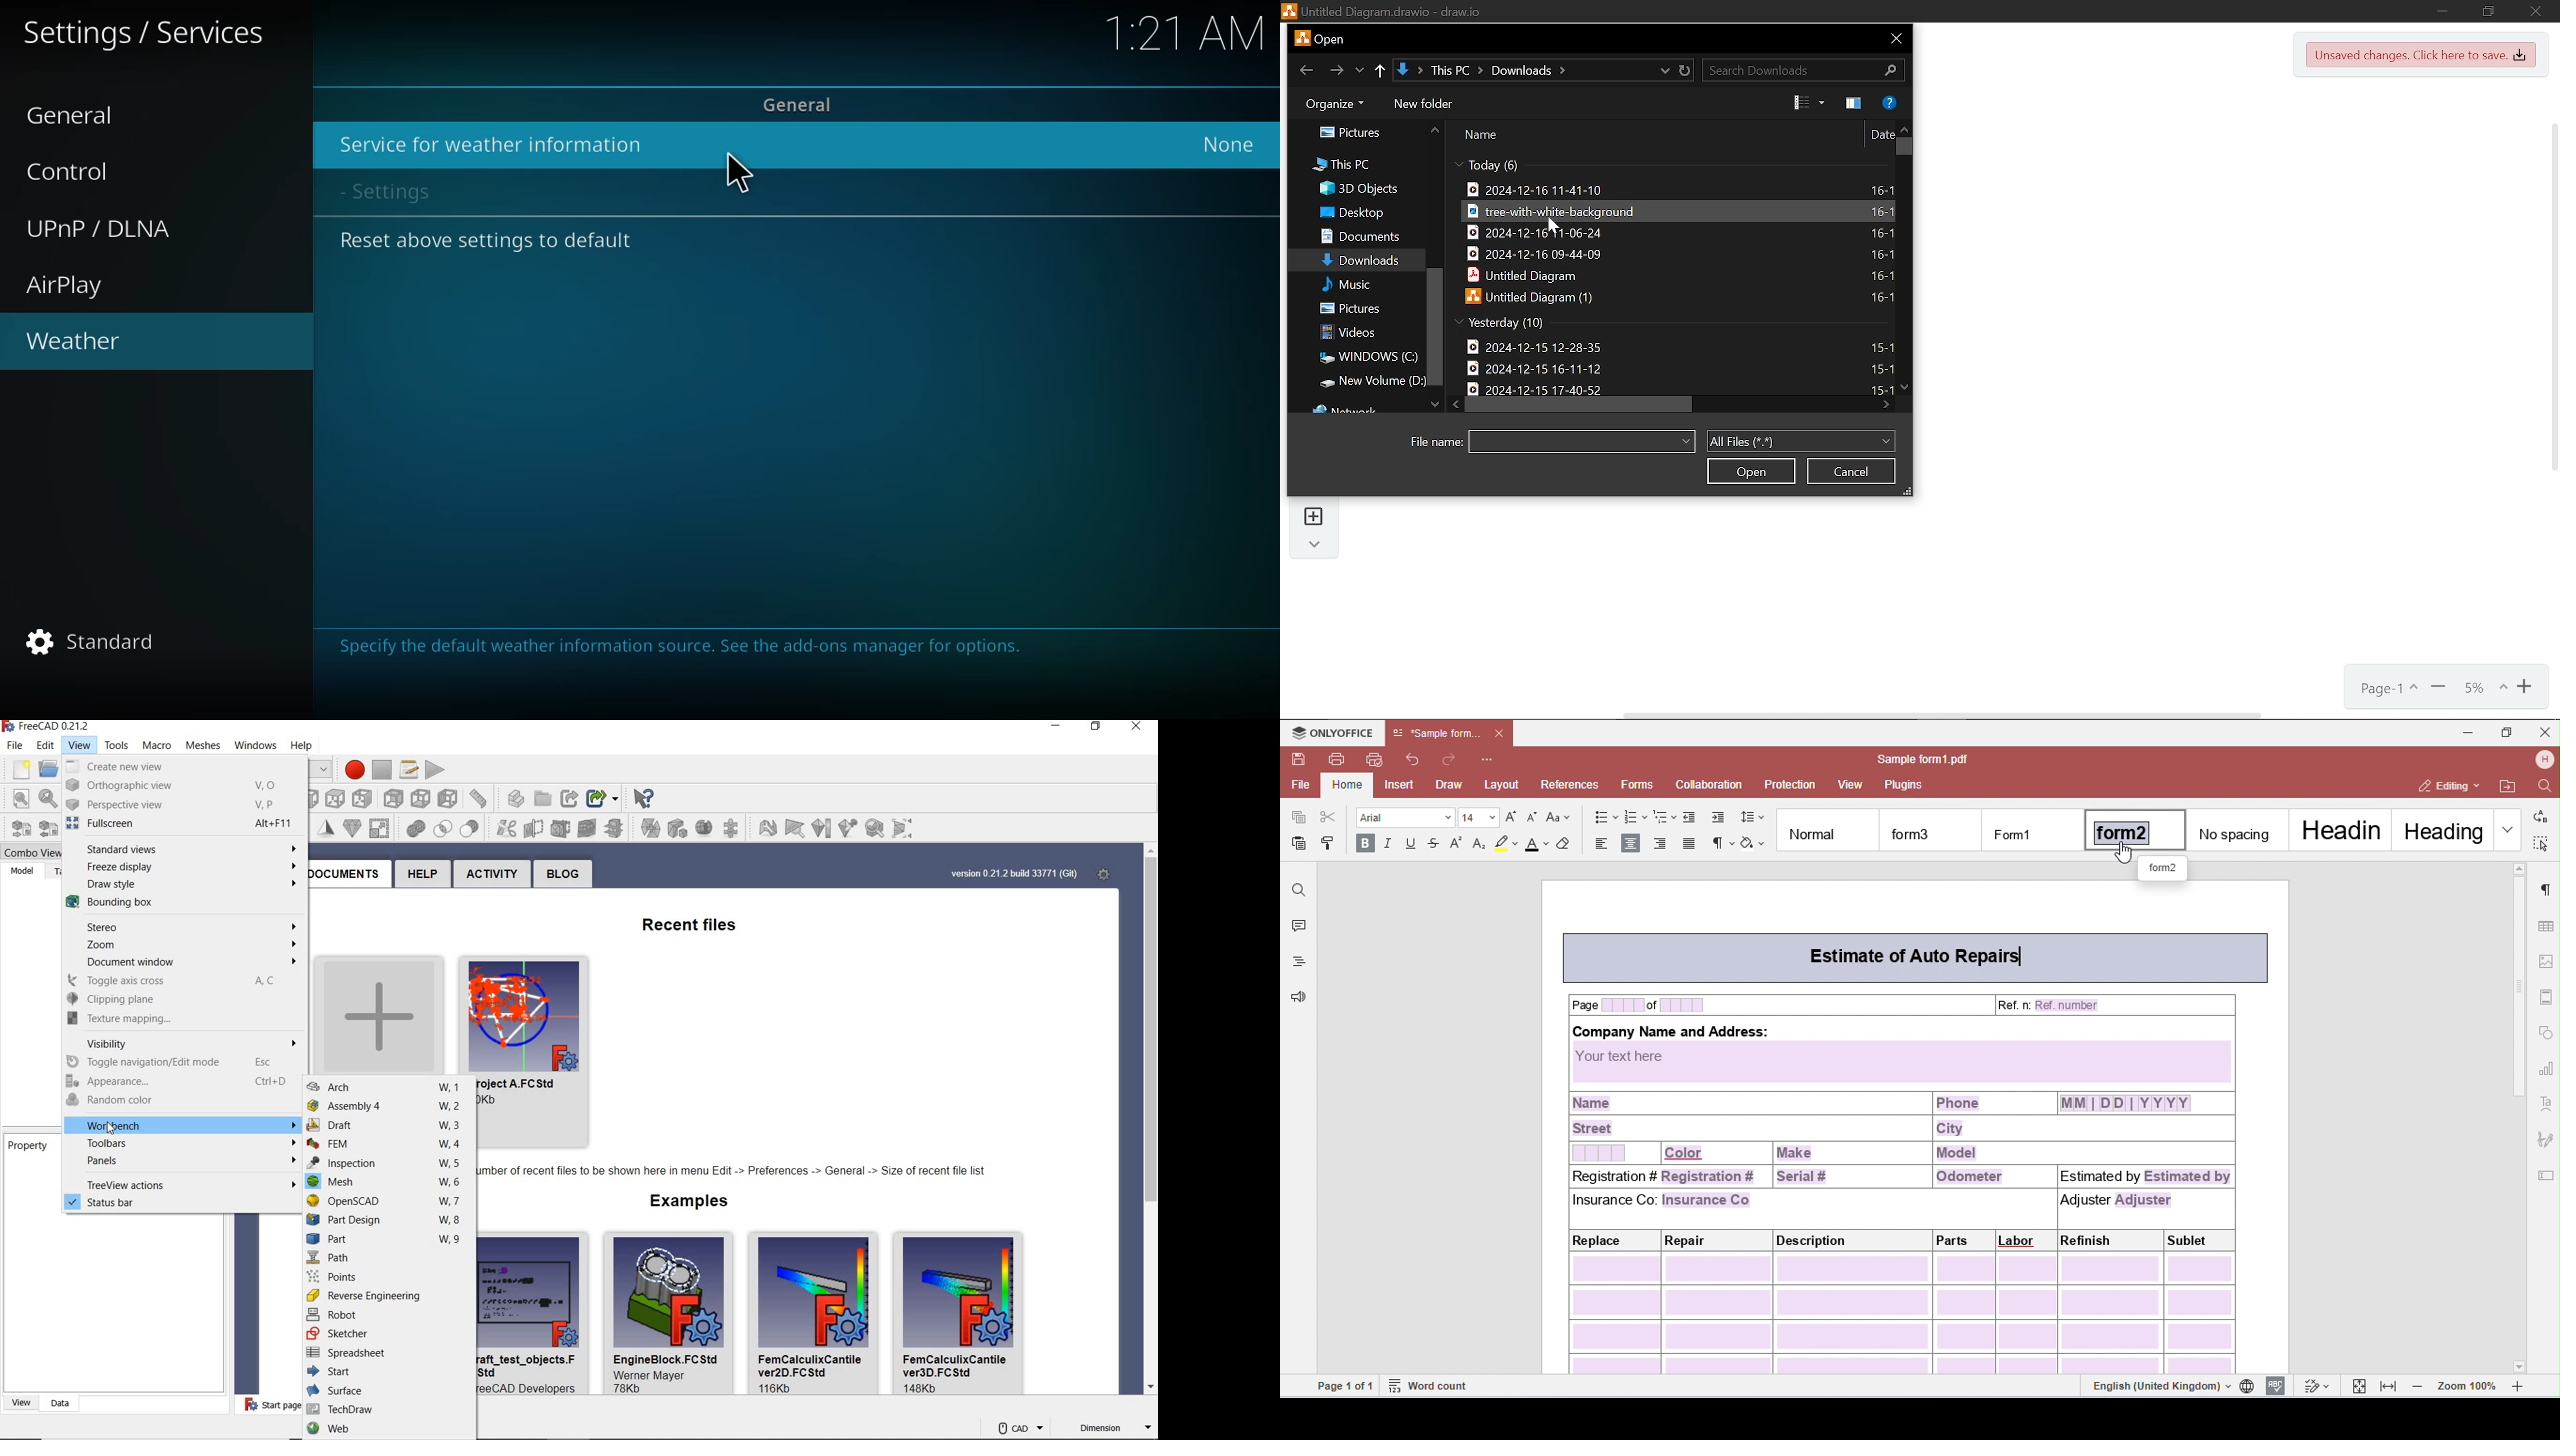  I want to click on File titled "2024-12-16 11-41-10", so click(1682, 189).